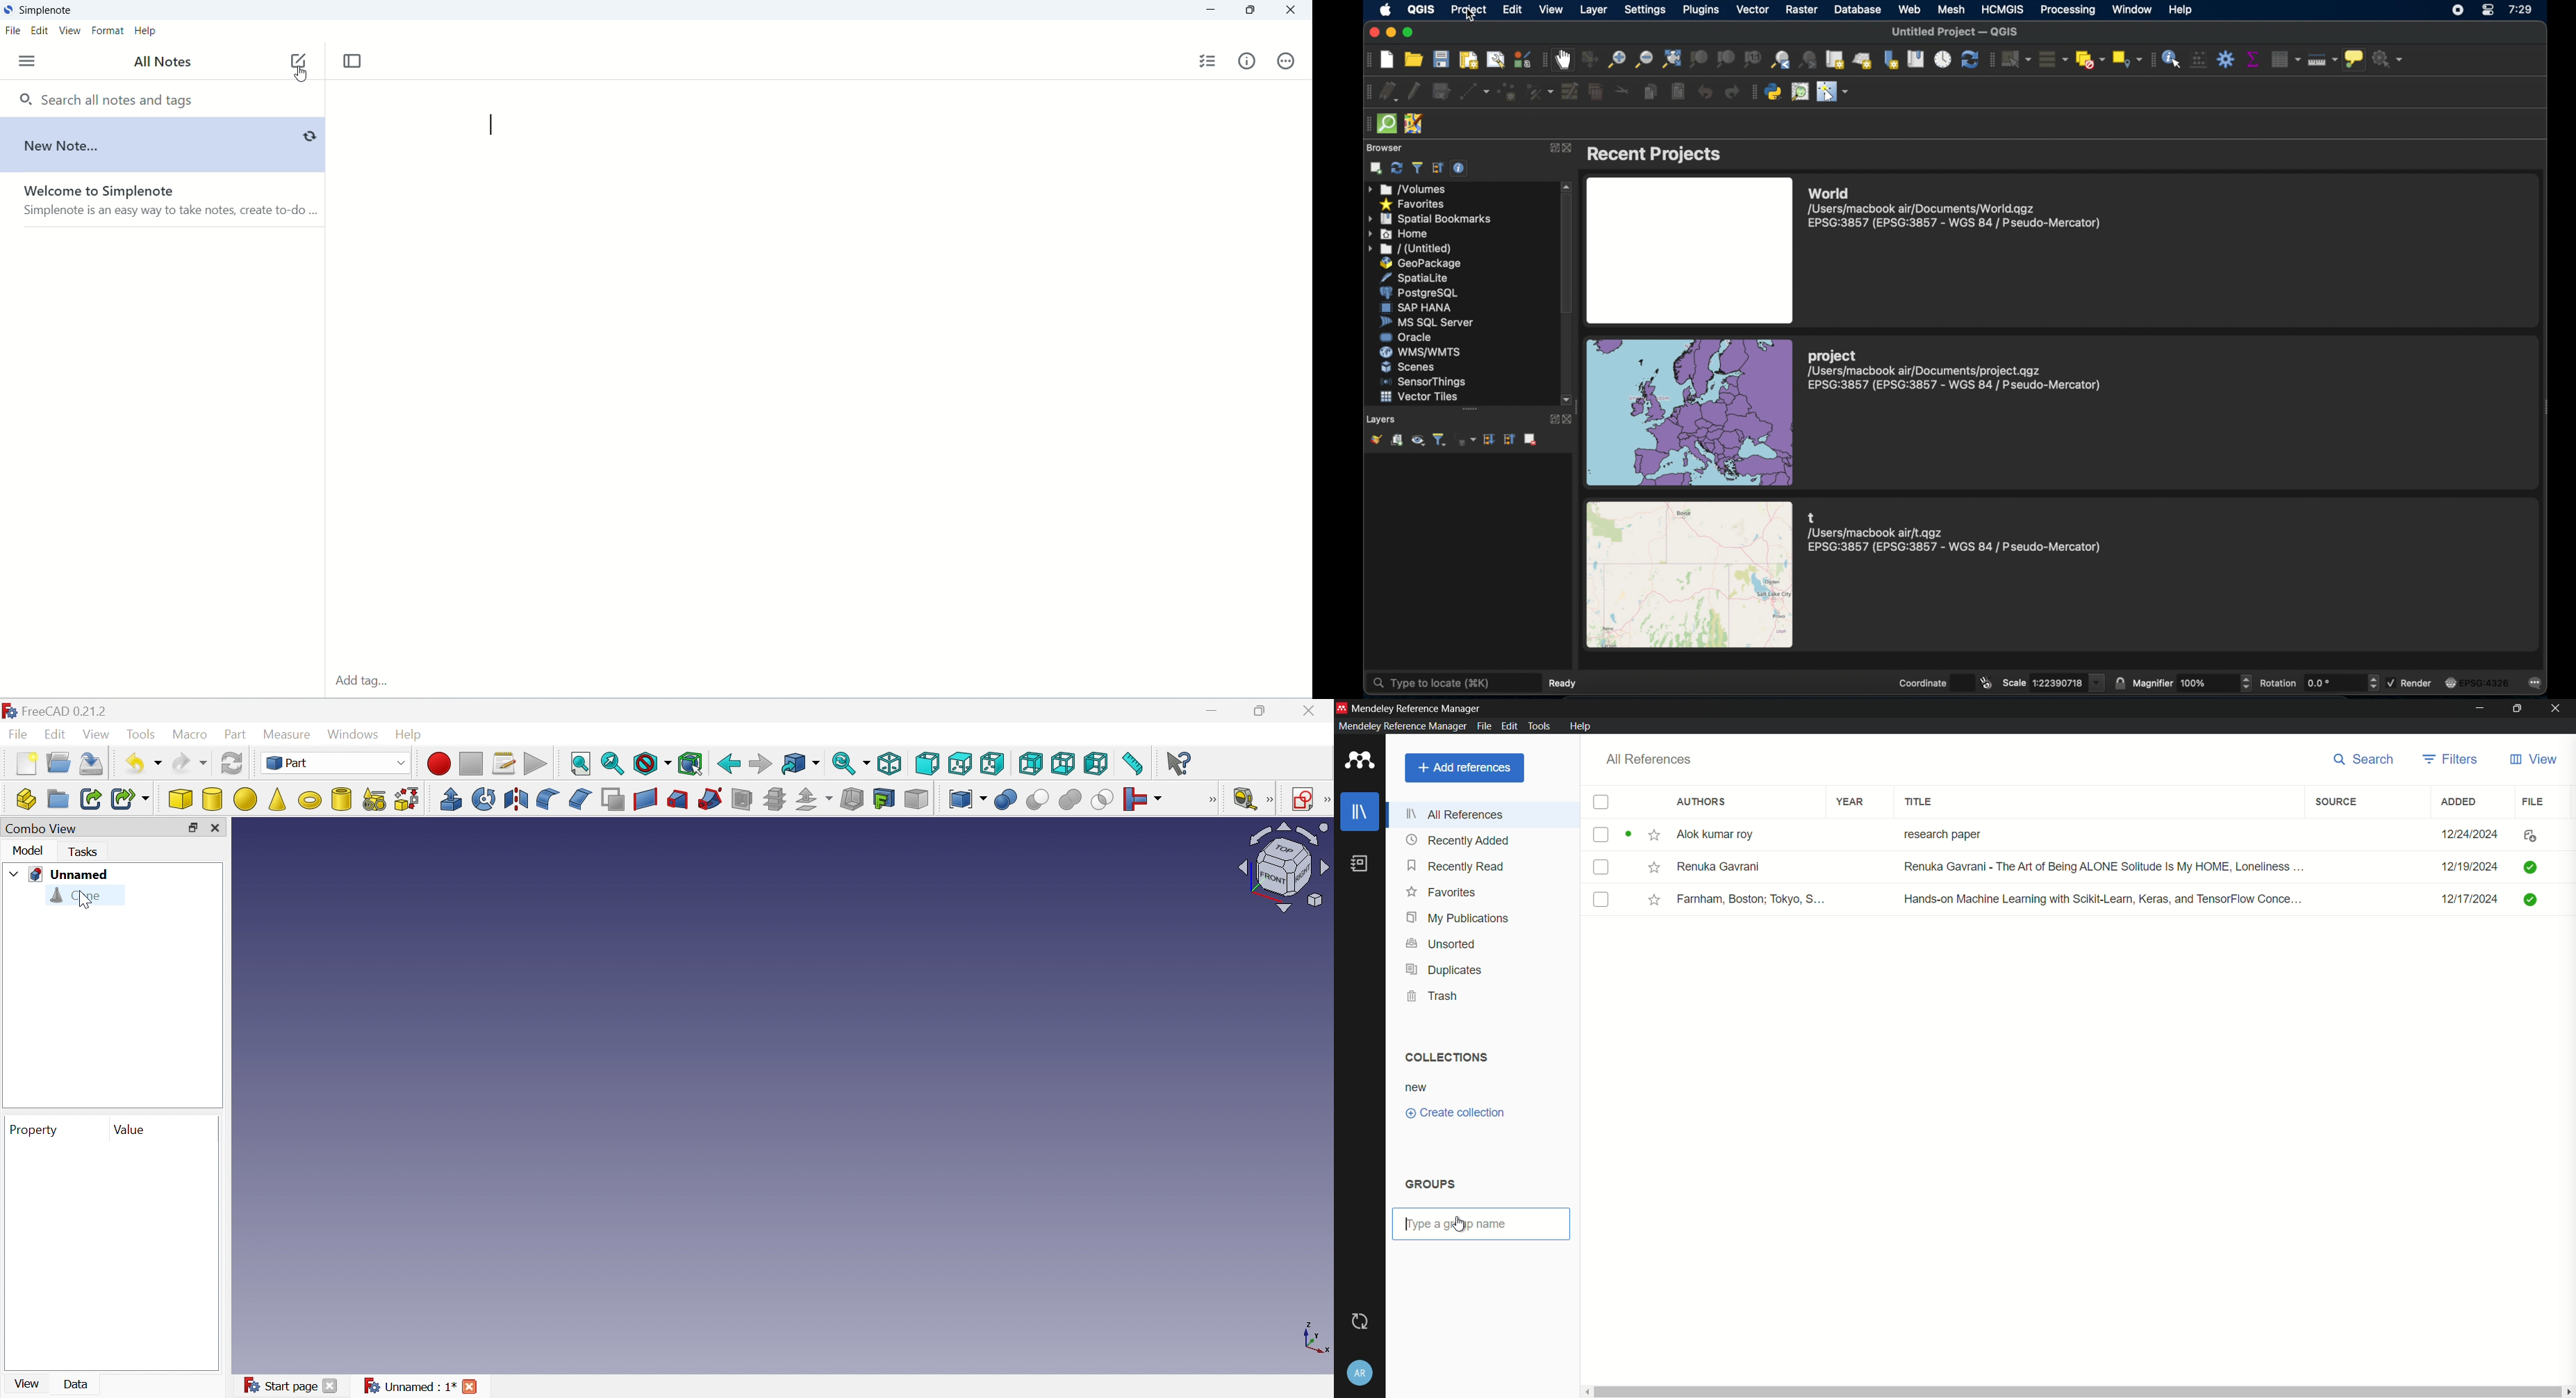  I want to click on Close, so click(217, 828).